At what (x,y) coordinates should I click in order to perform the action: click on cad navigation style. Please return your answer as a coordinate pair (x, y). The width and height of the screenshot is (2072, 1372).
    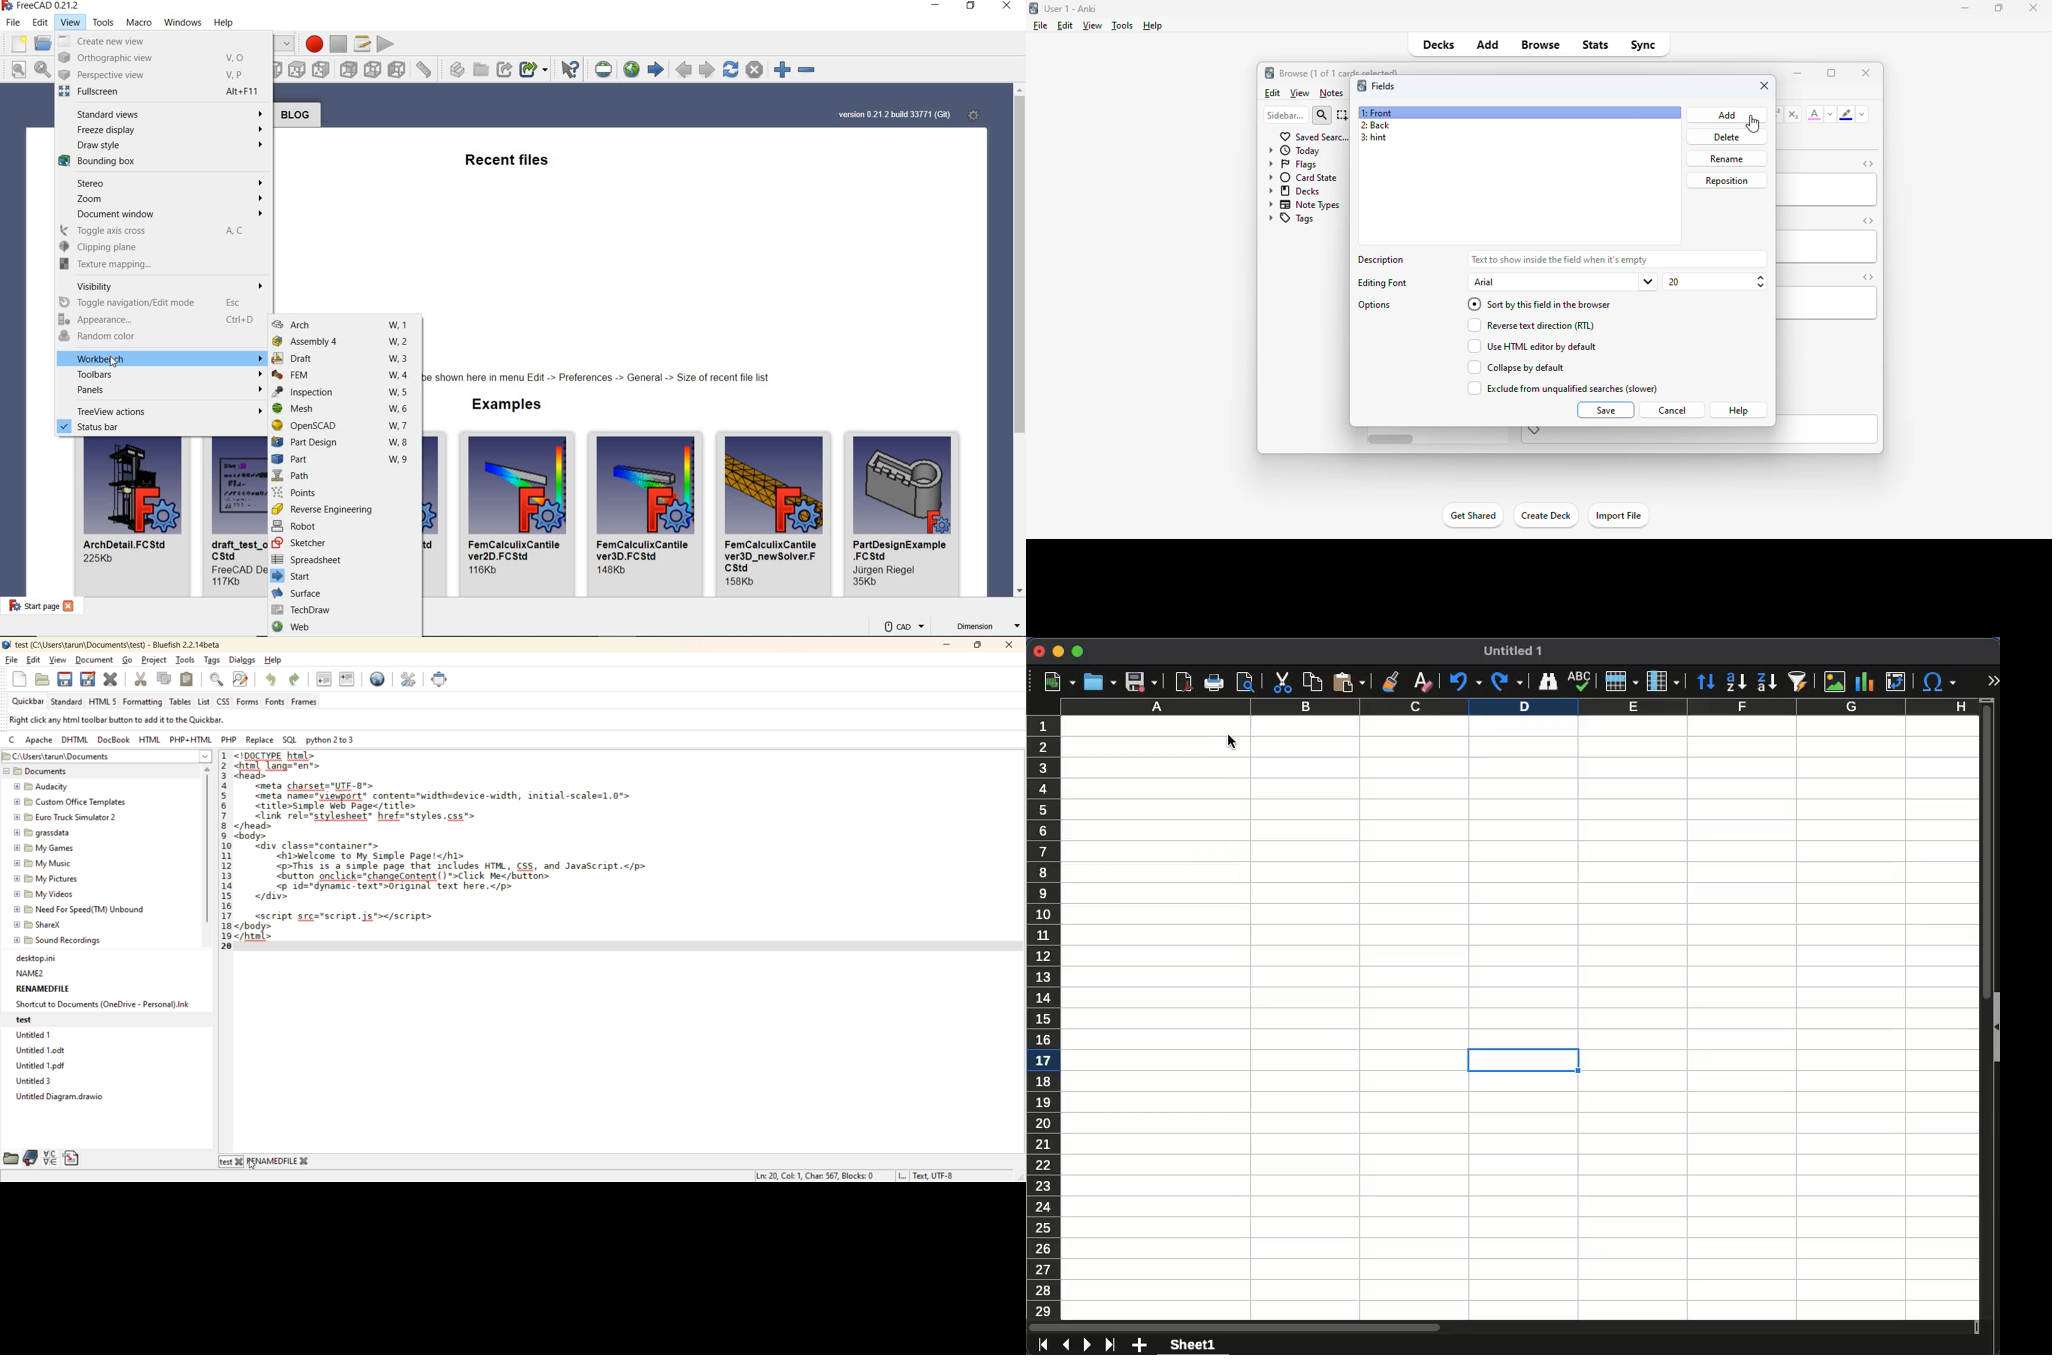
    Looking at the image, I should click on (903, 626).